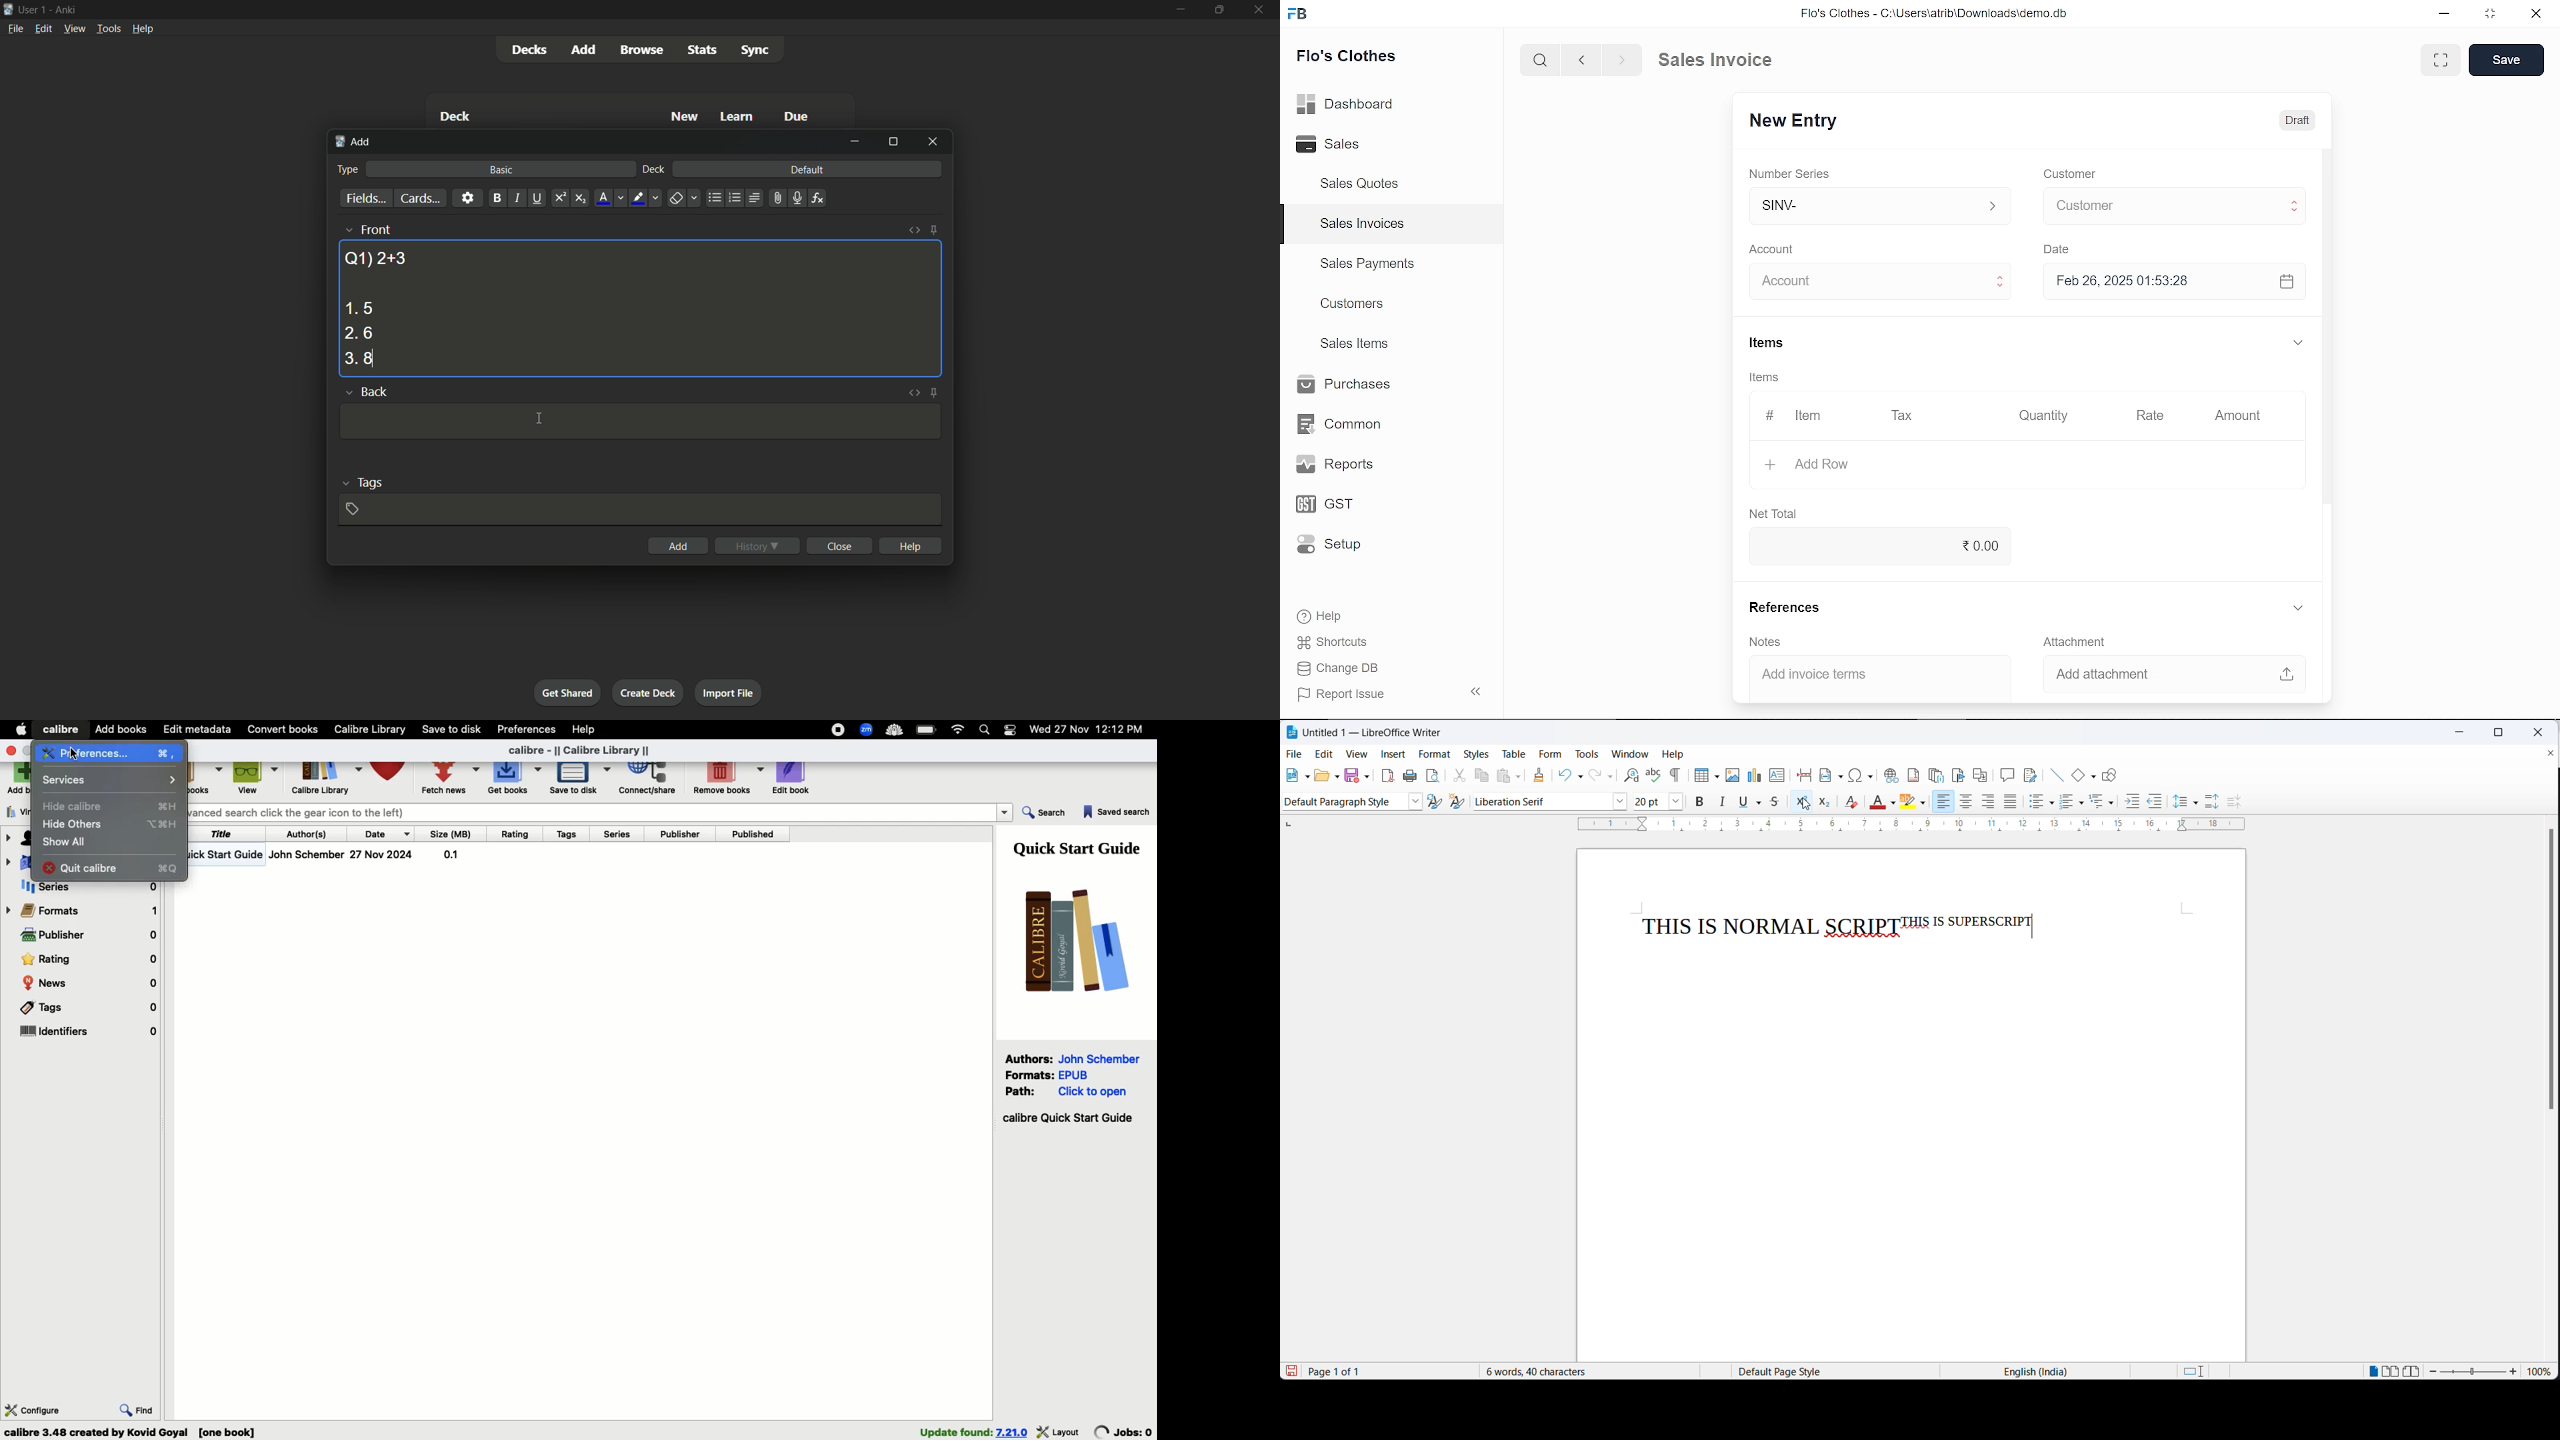 The height and width of the screenshot is (1456, 2576). Describe the element at coordinates (2212, 801) in the screenshot. I see `increase paragraph space` at that location.